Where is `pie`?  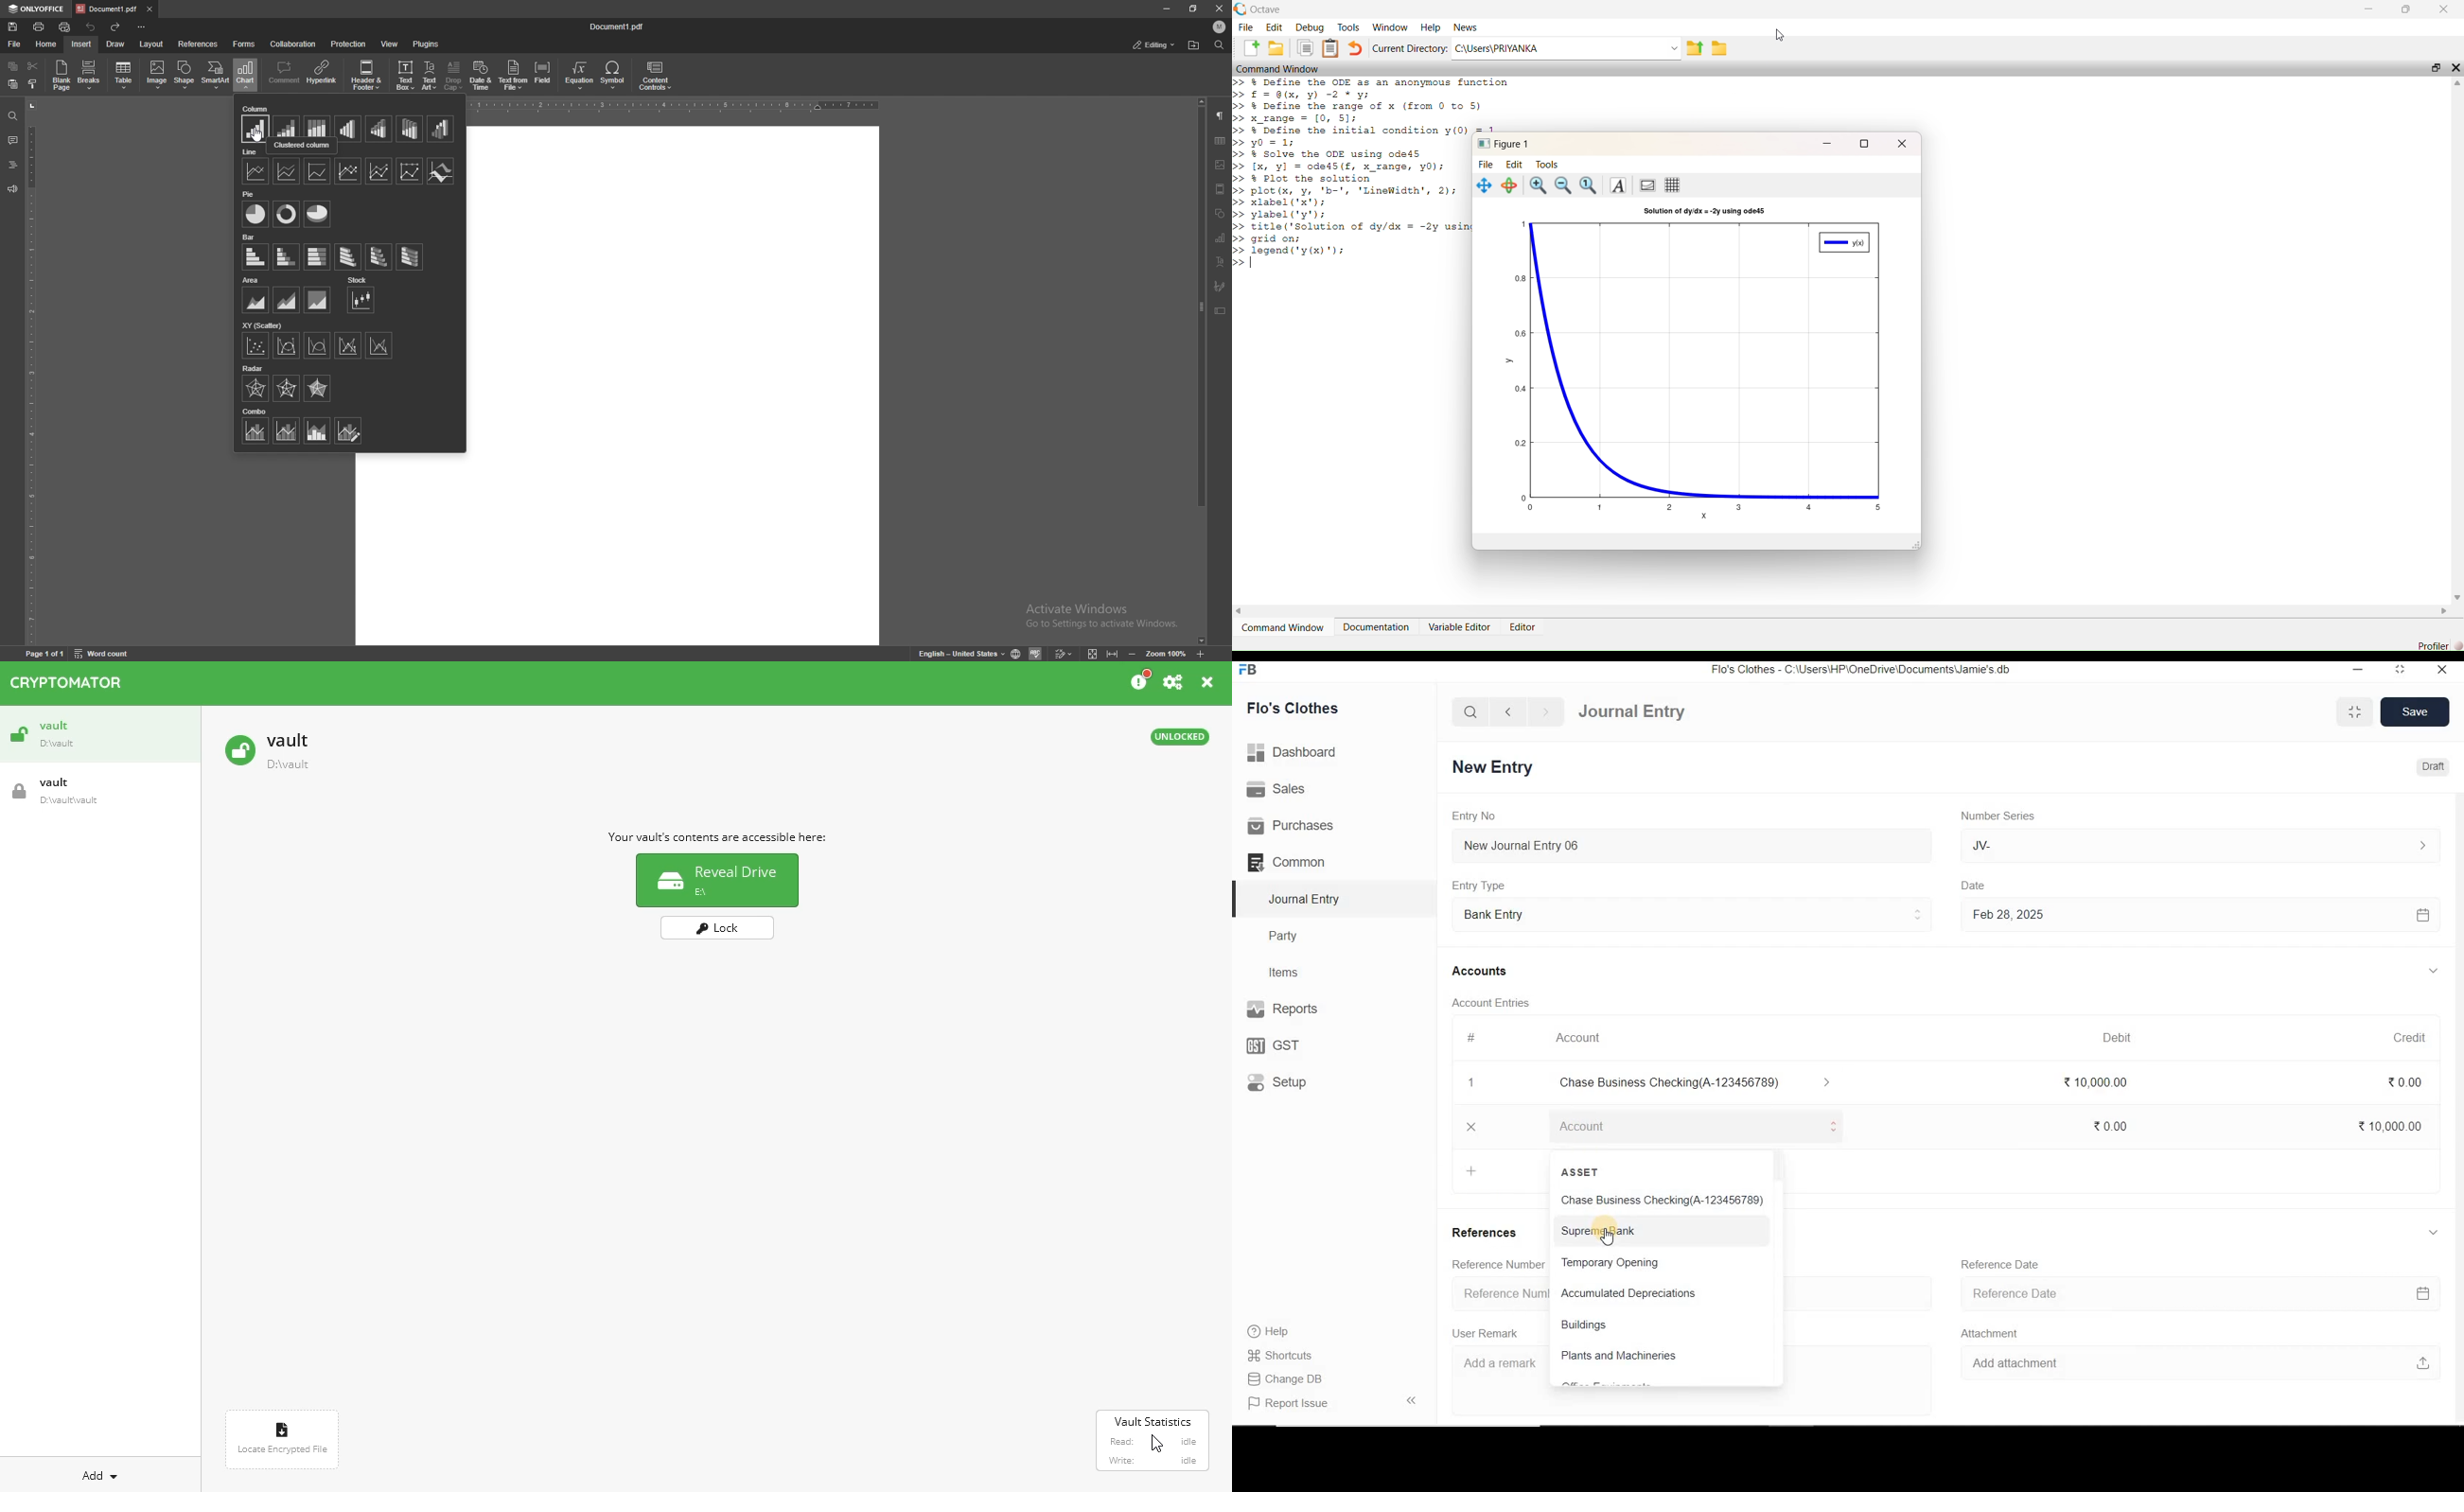
pie is located at coordinates (255, 214).